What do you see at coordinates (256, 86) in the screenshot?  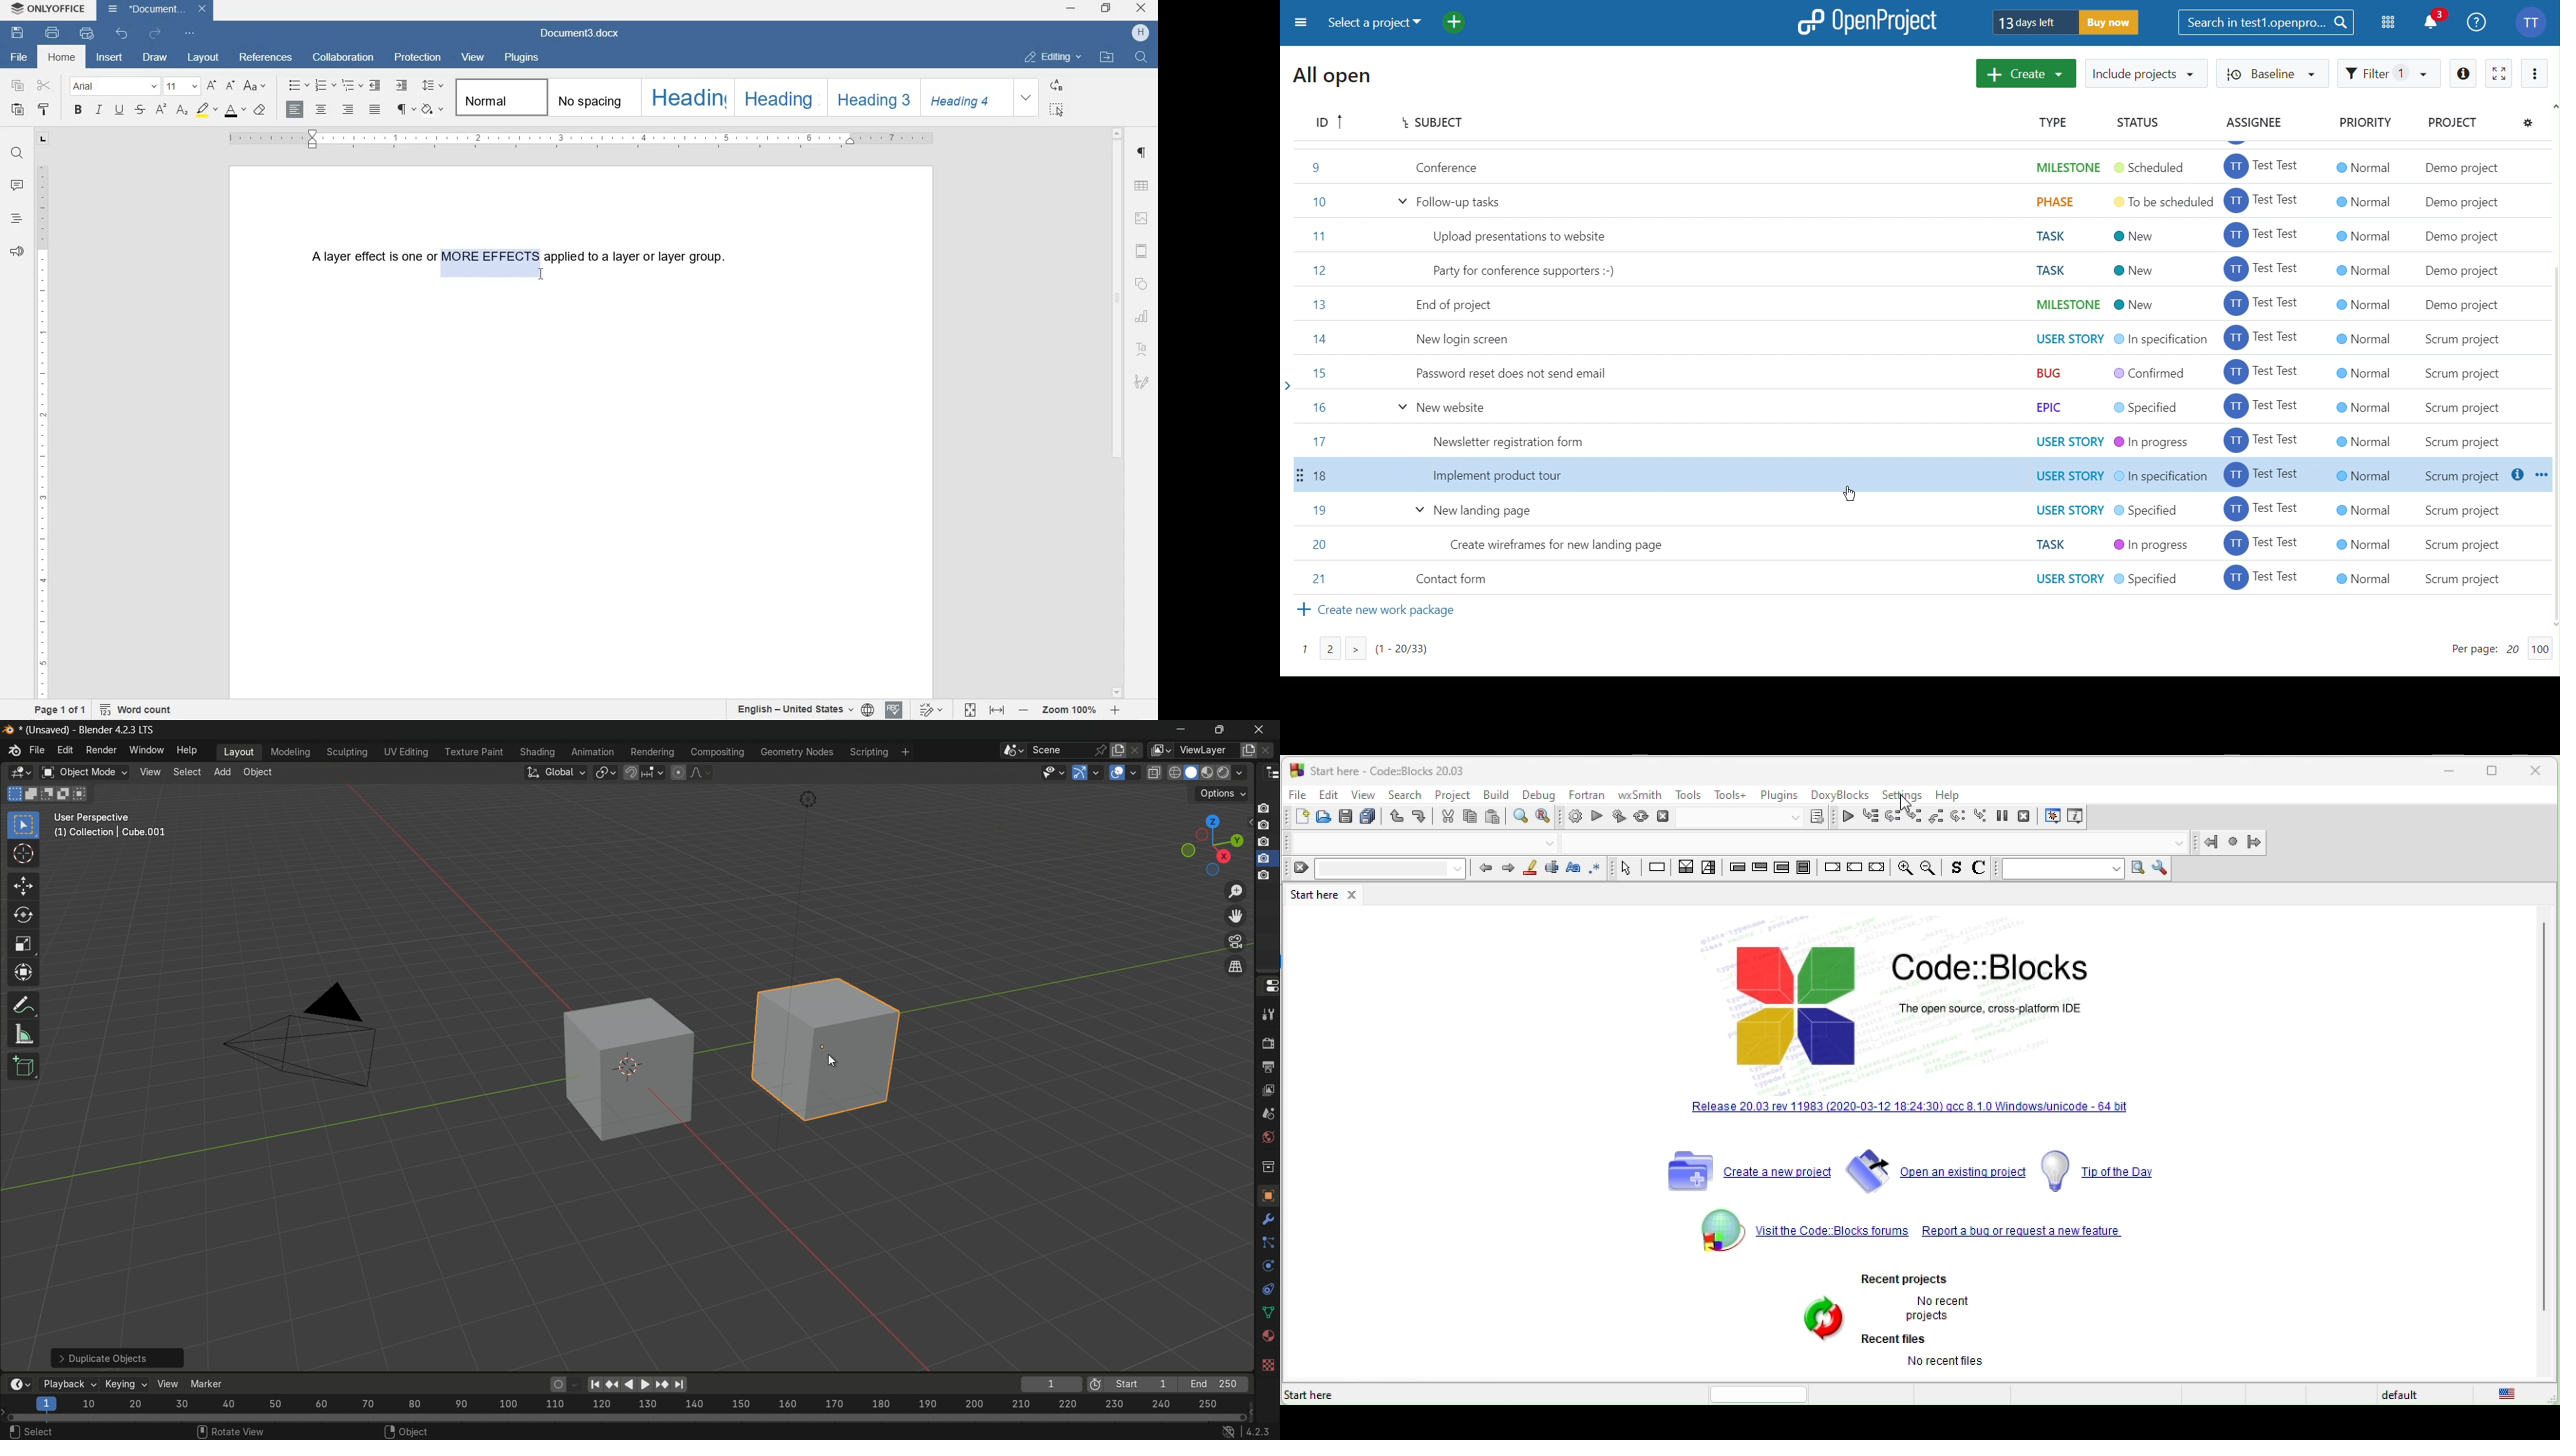 I see `CHANGE CASE` at bounding box center [256, 86].